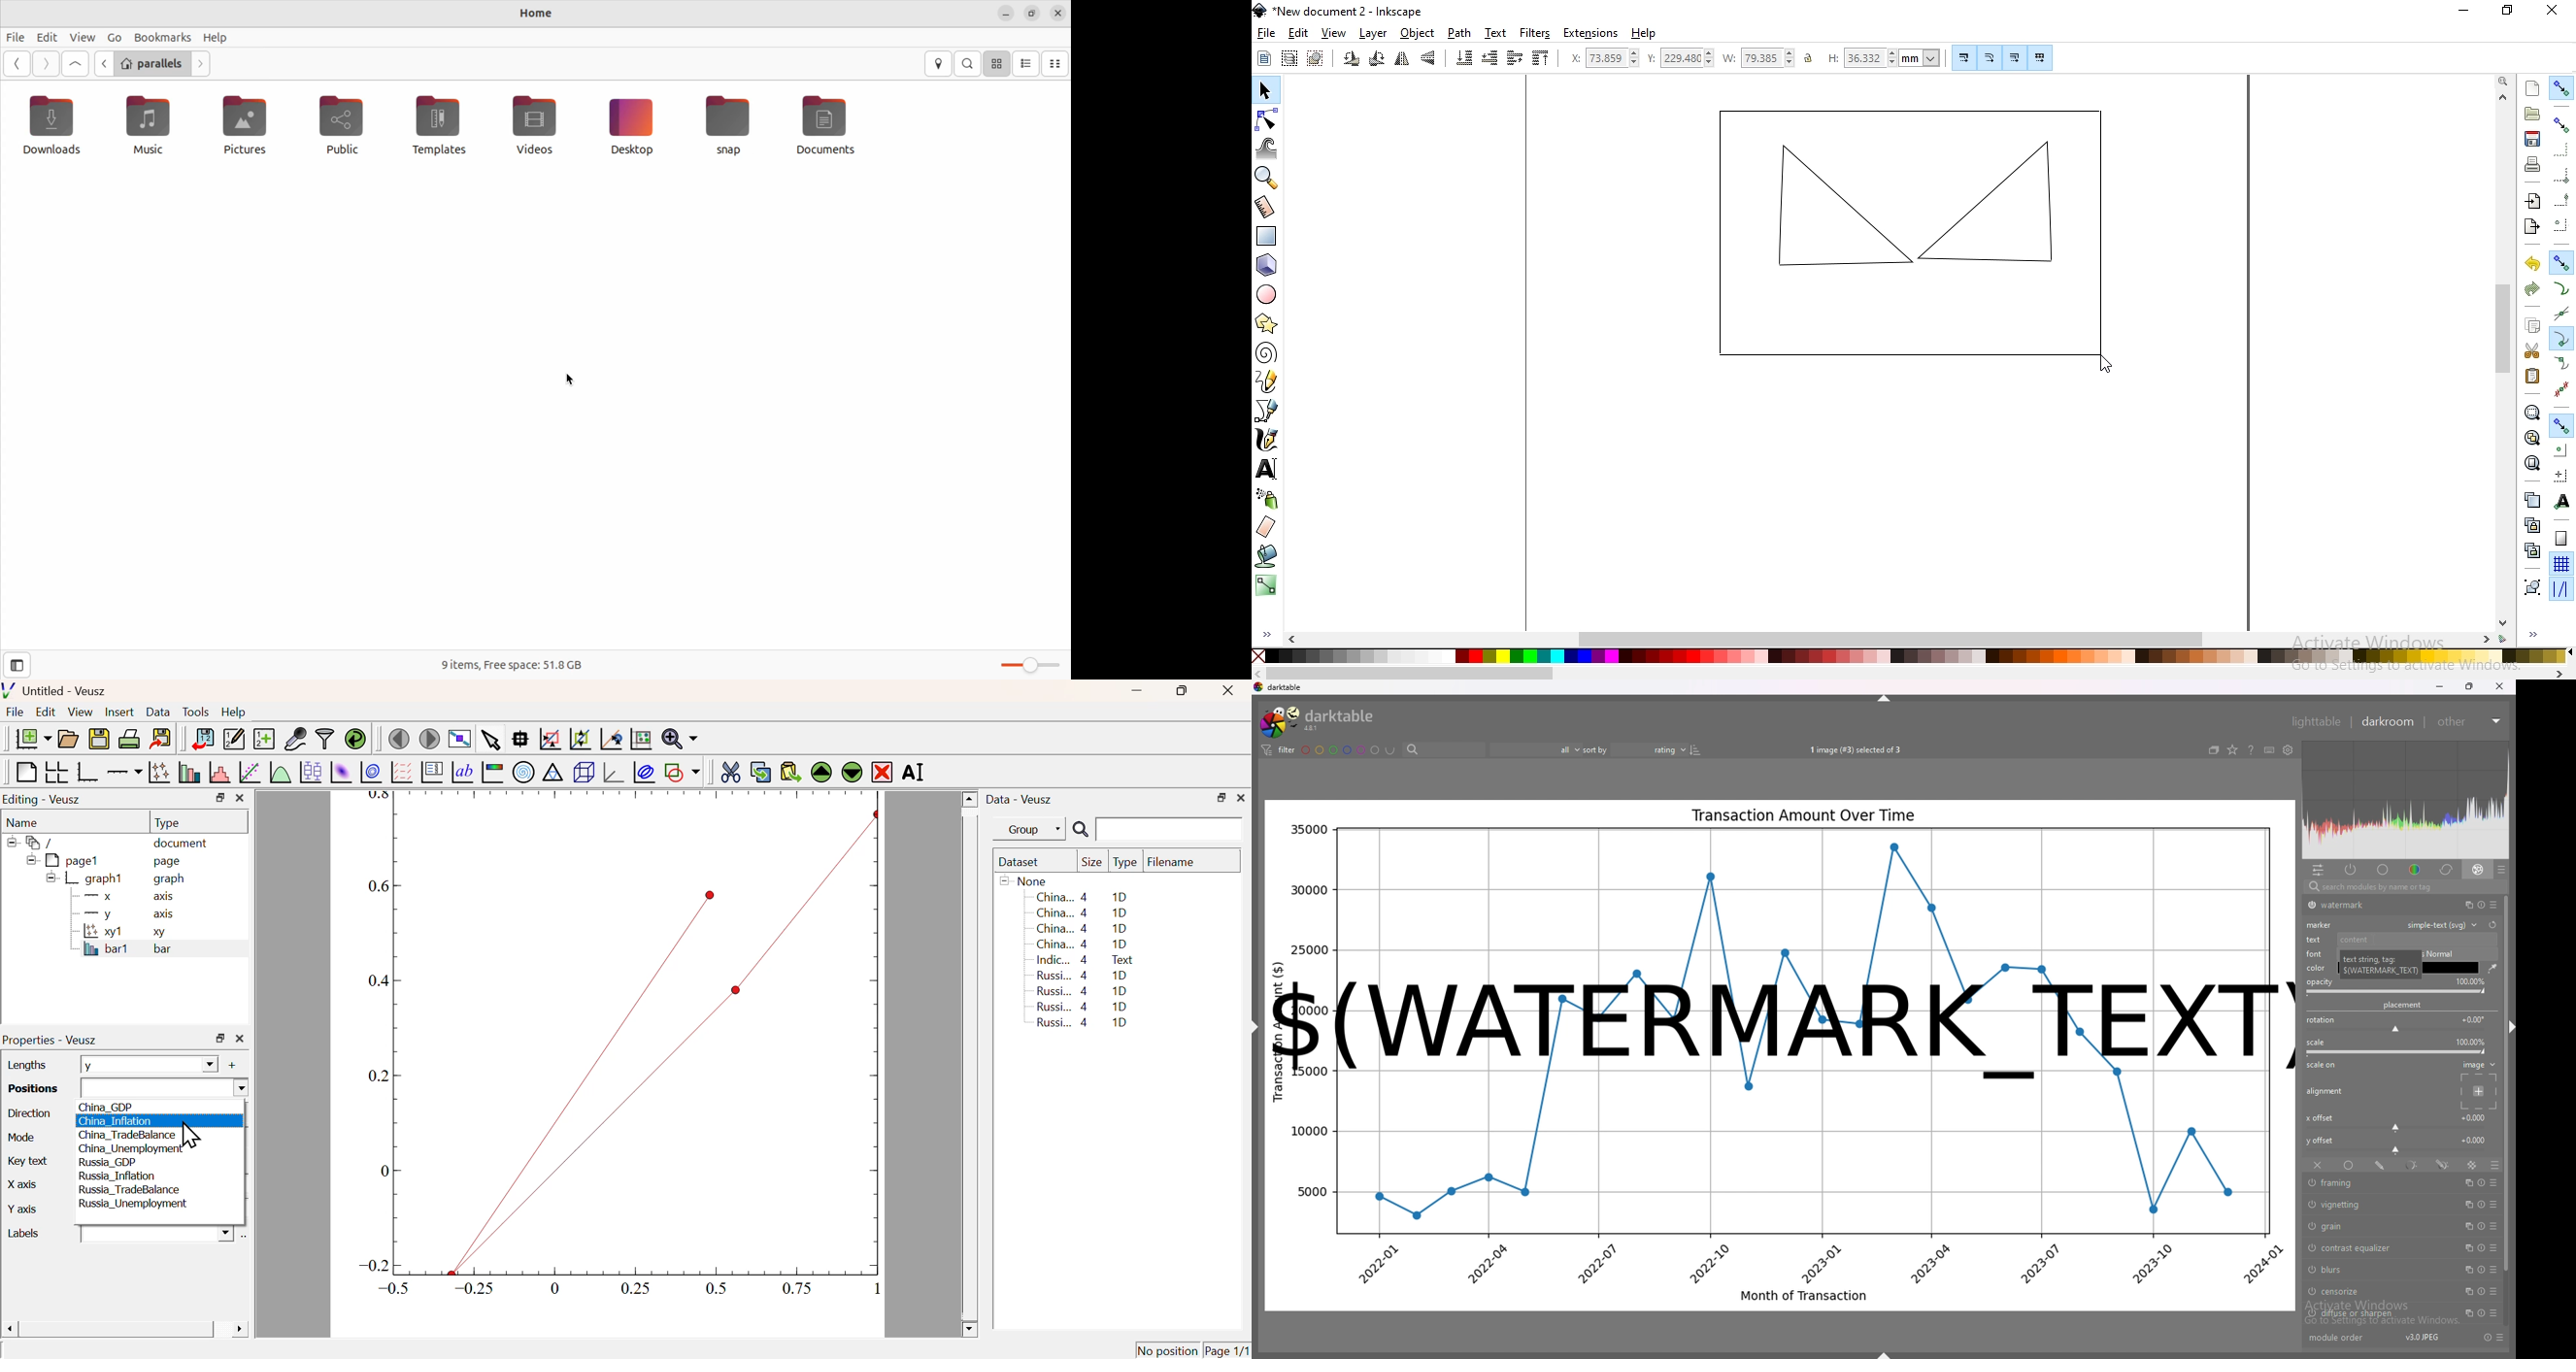 The height and width of the screenshot is (1372, 2576). What do you see at coordinates (1288, 60) in the screenshot?
I see `select all objects in al visible and unlocked layers` at bounding box center [1288, 60].